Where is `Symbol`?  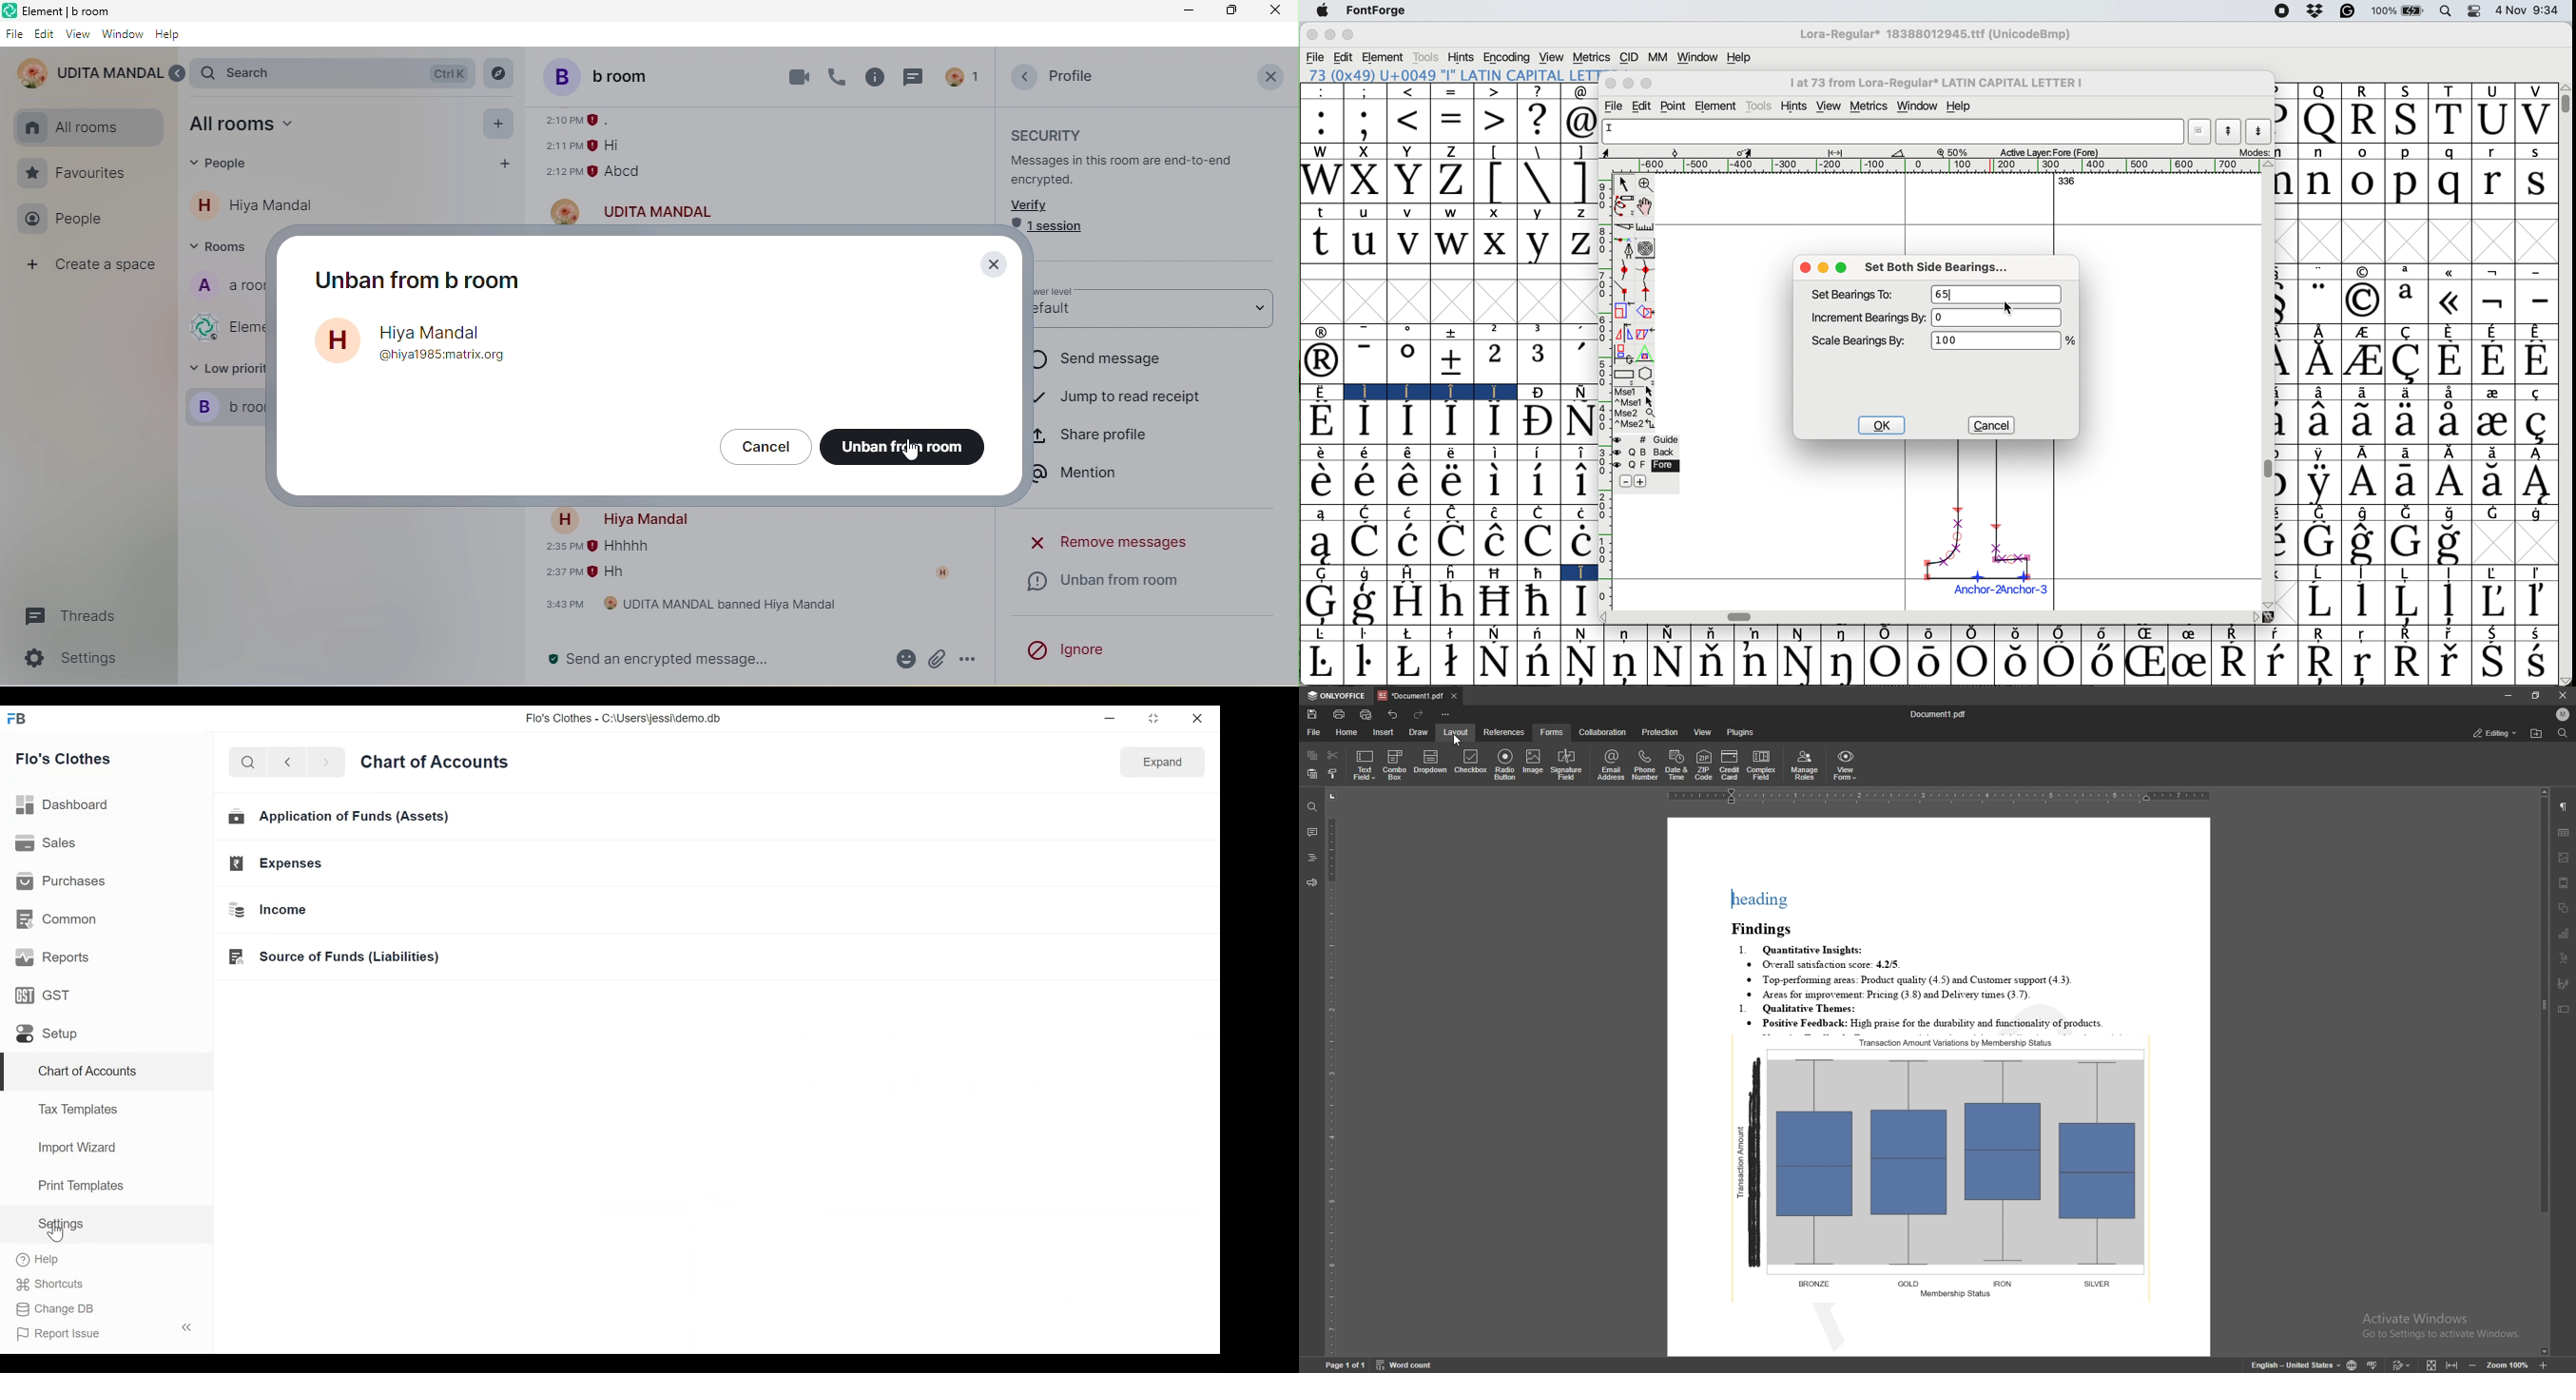
Symbol is located at coordinates (2411, 453).